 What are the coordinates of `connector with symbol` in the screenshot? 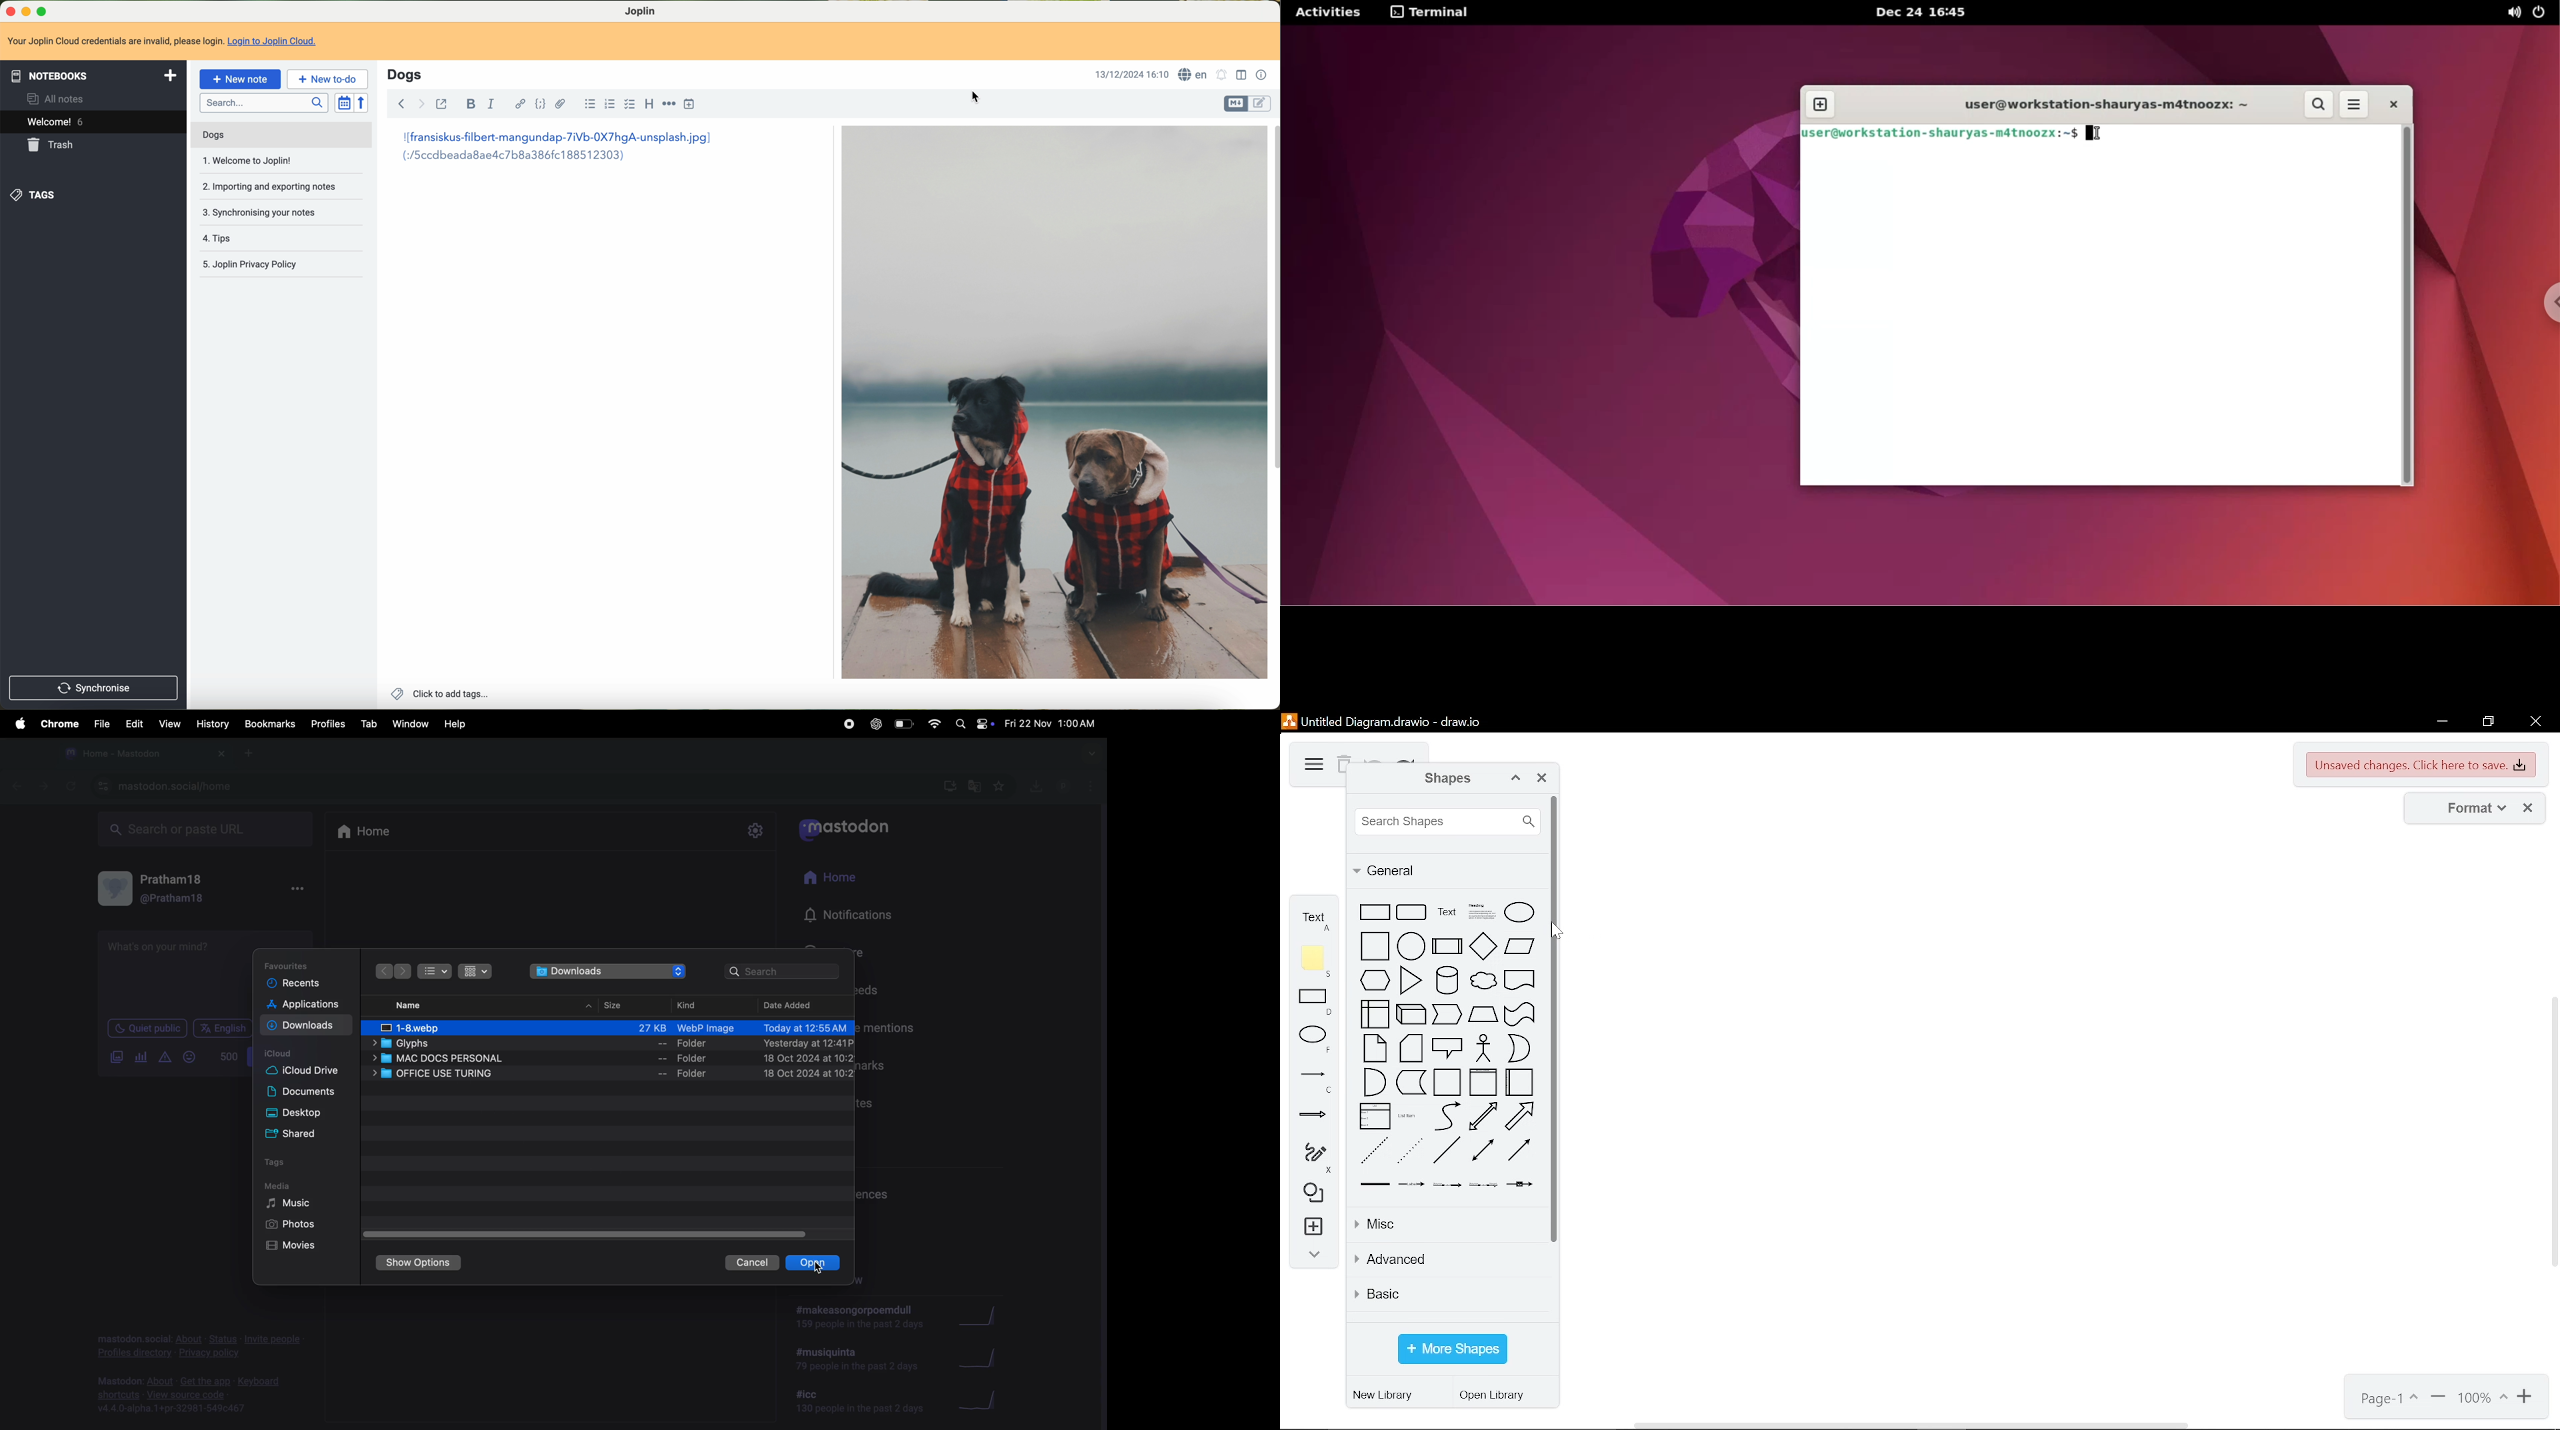 It's located at (1519, 1184).